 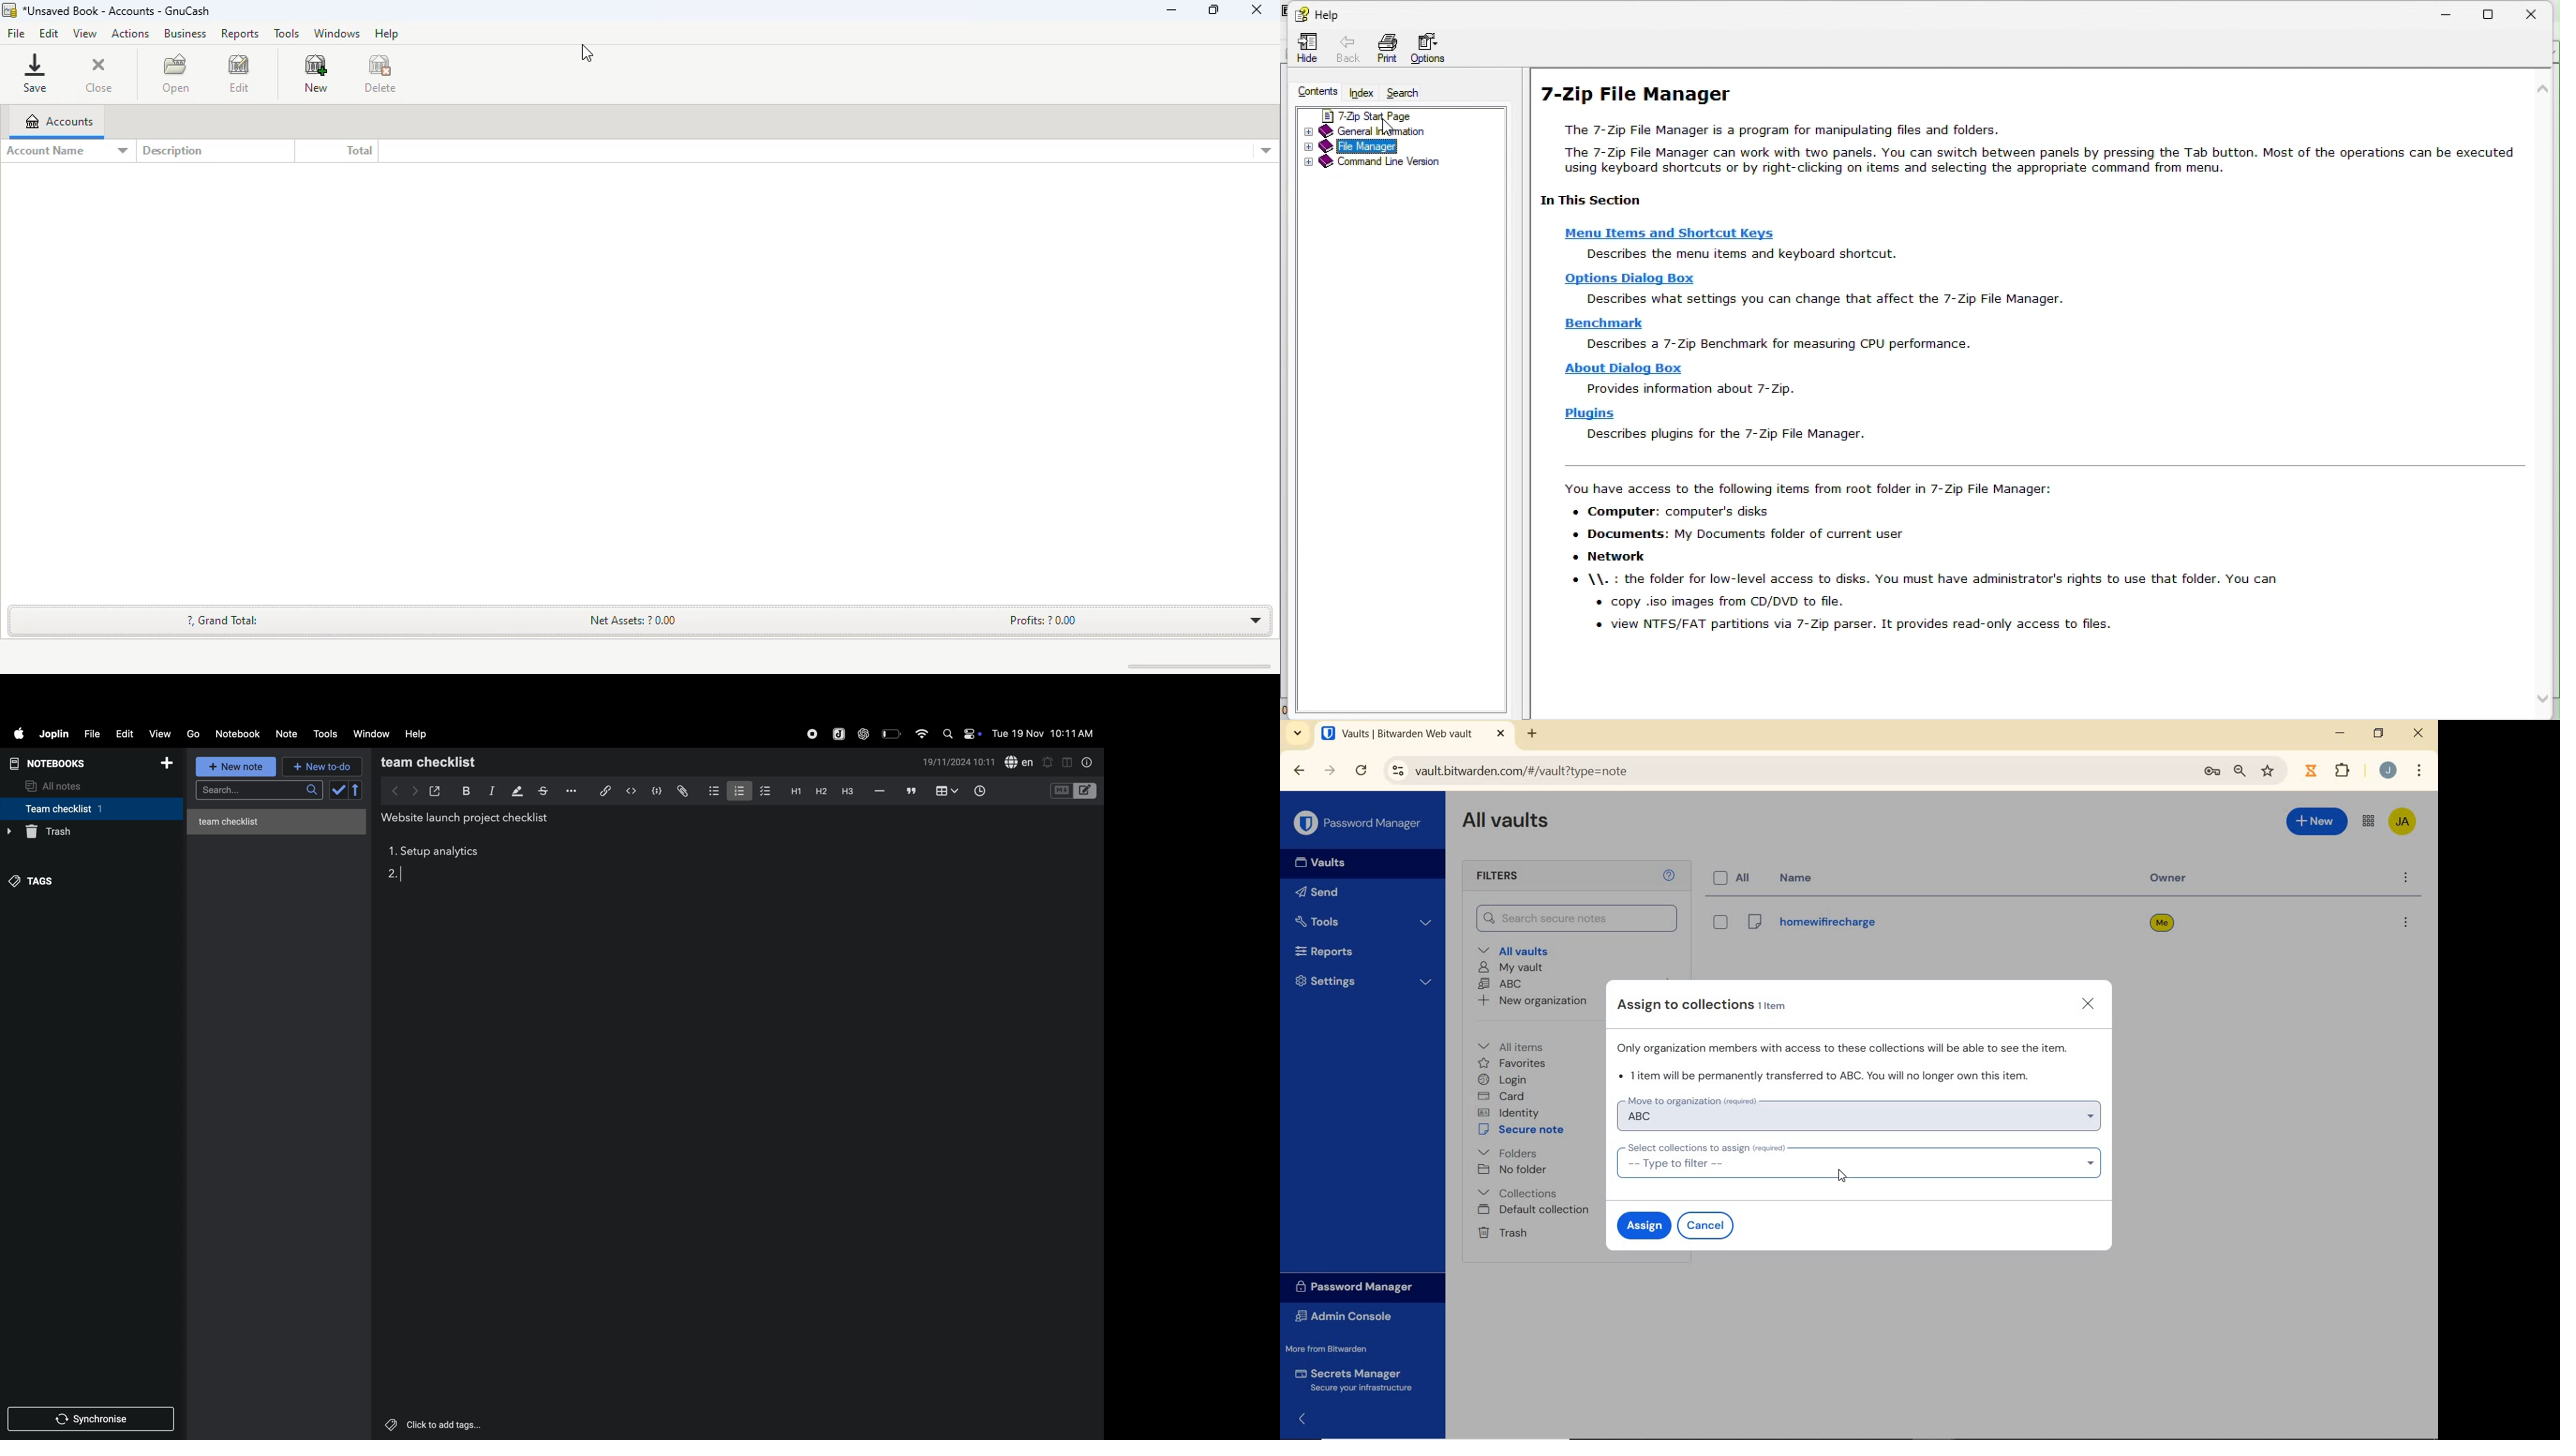 I want to click on inline code, so click(x=631, y=791).